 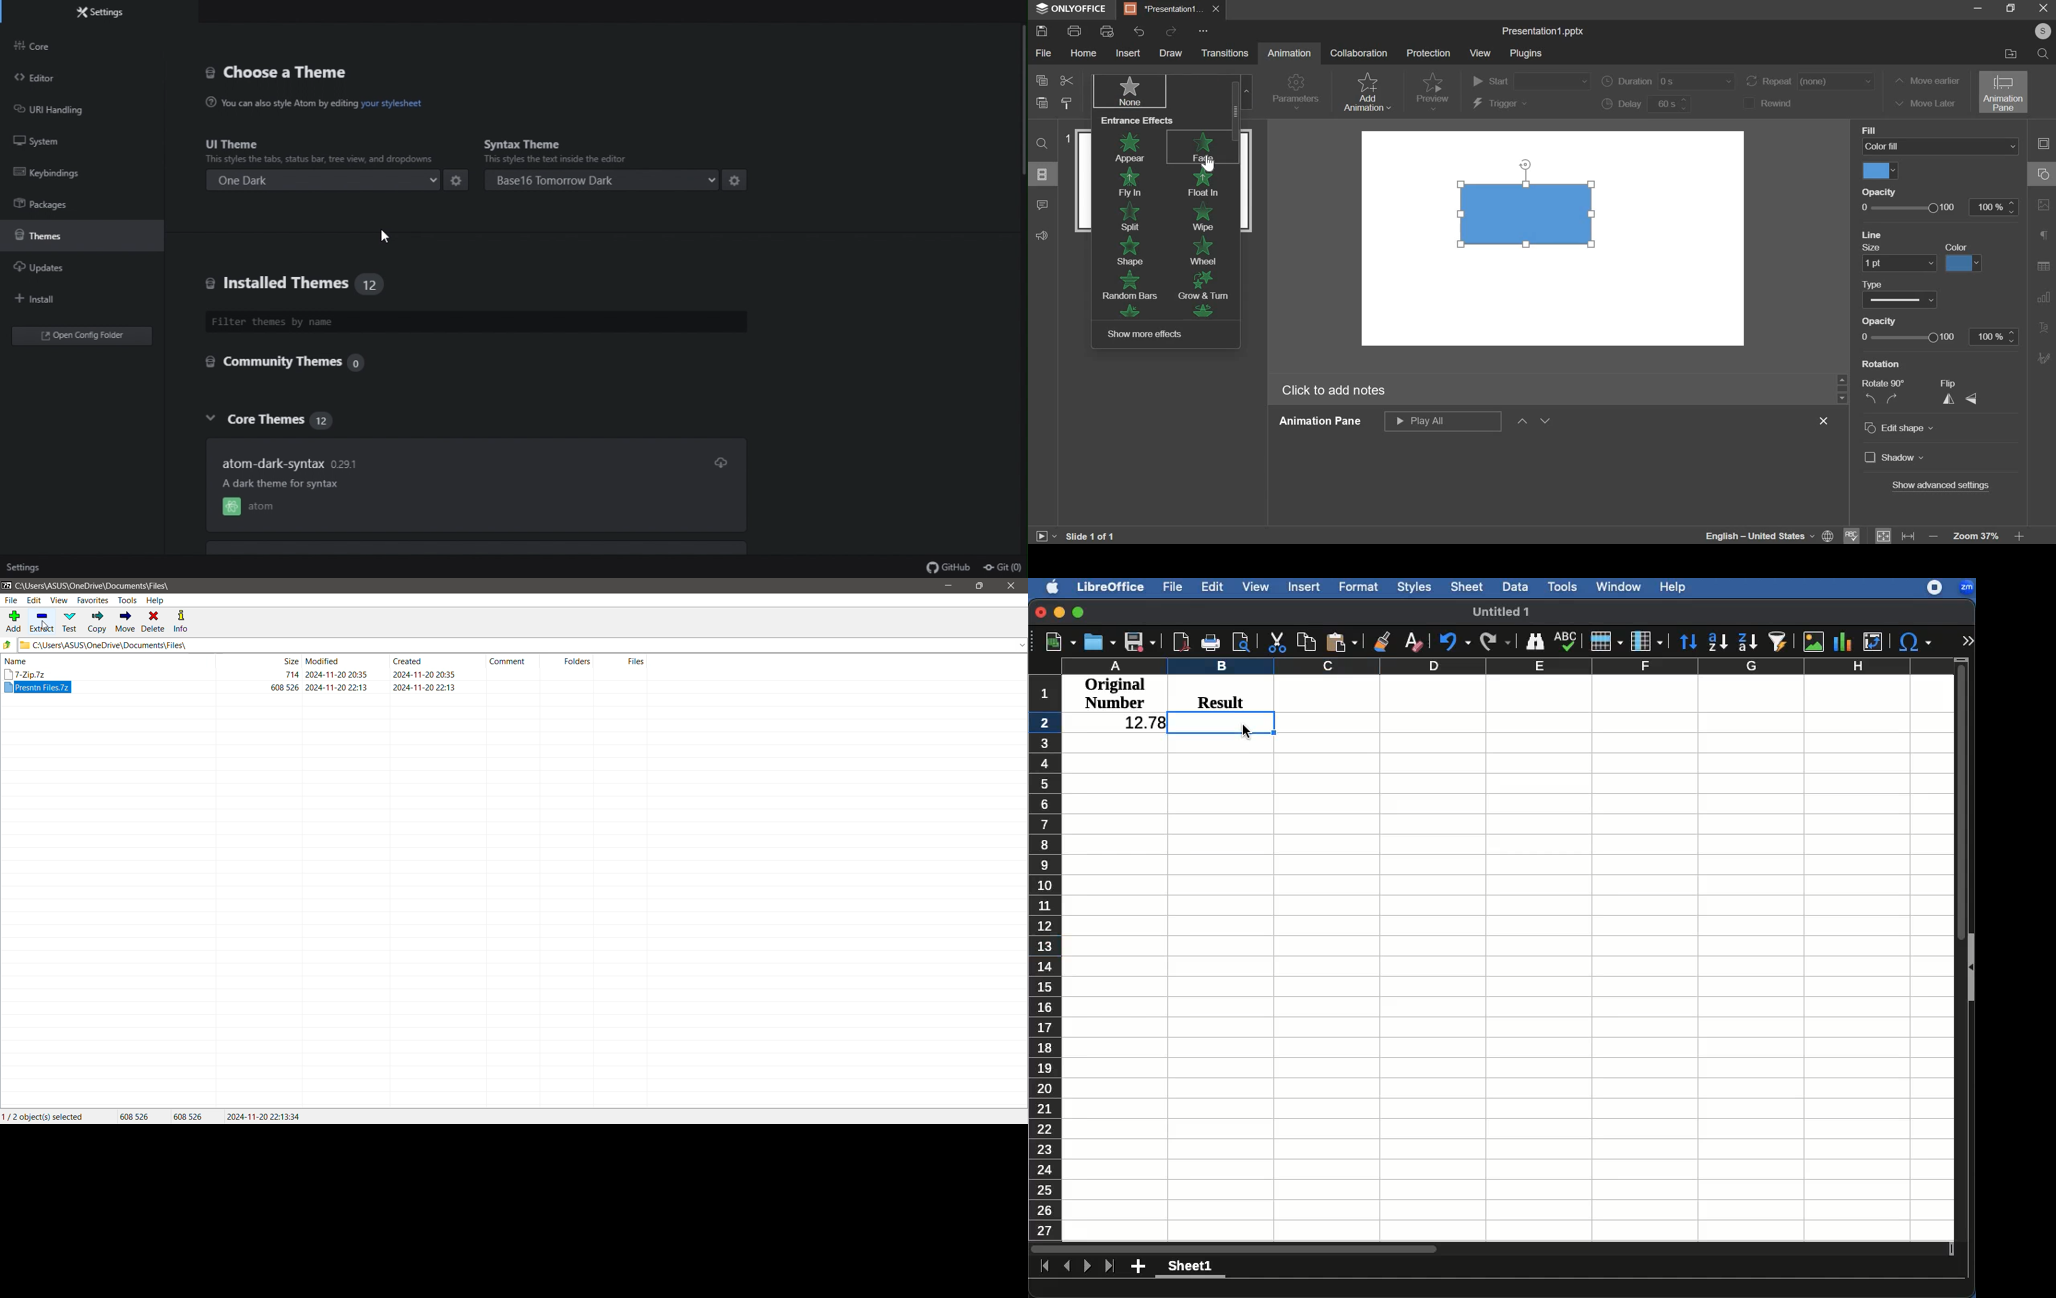 What do you see at coordinates (1040, 81) in the screenshot?
I see `copy` at bounding box center [1040, 81].